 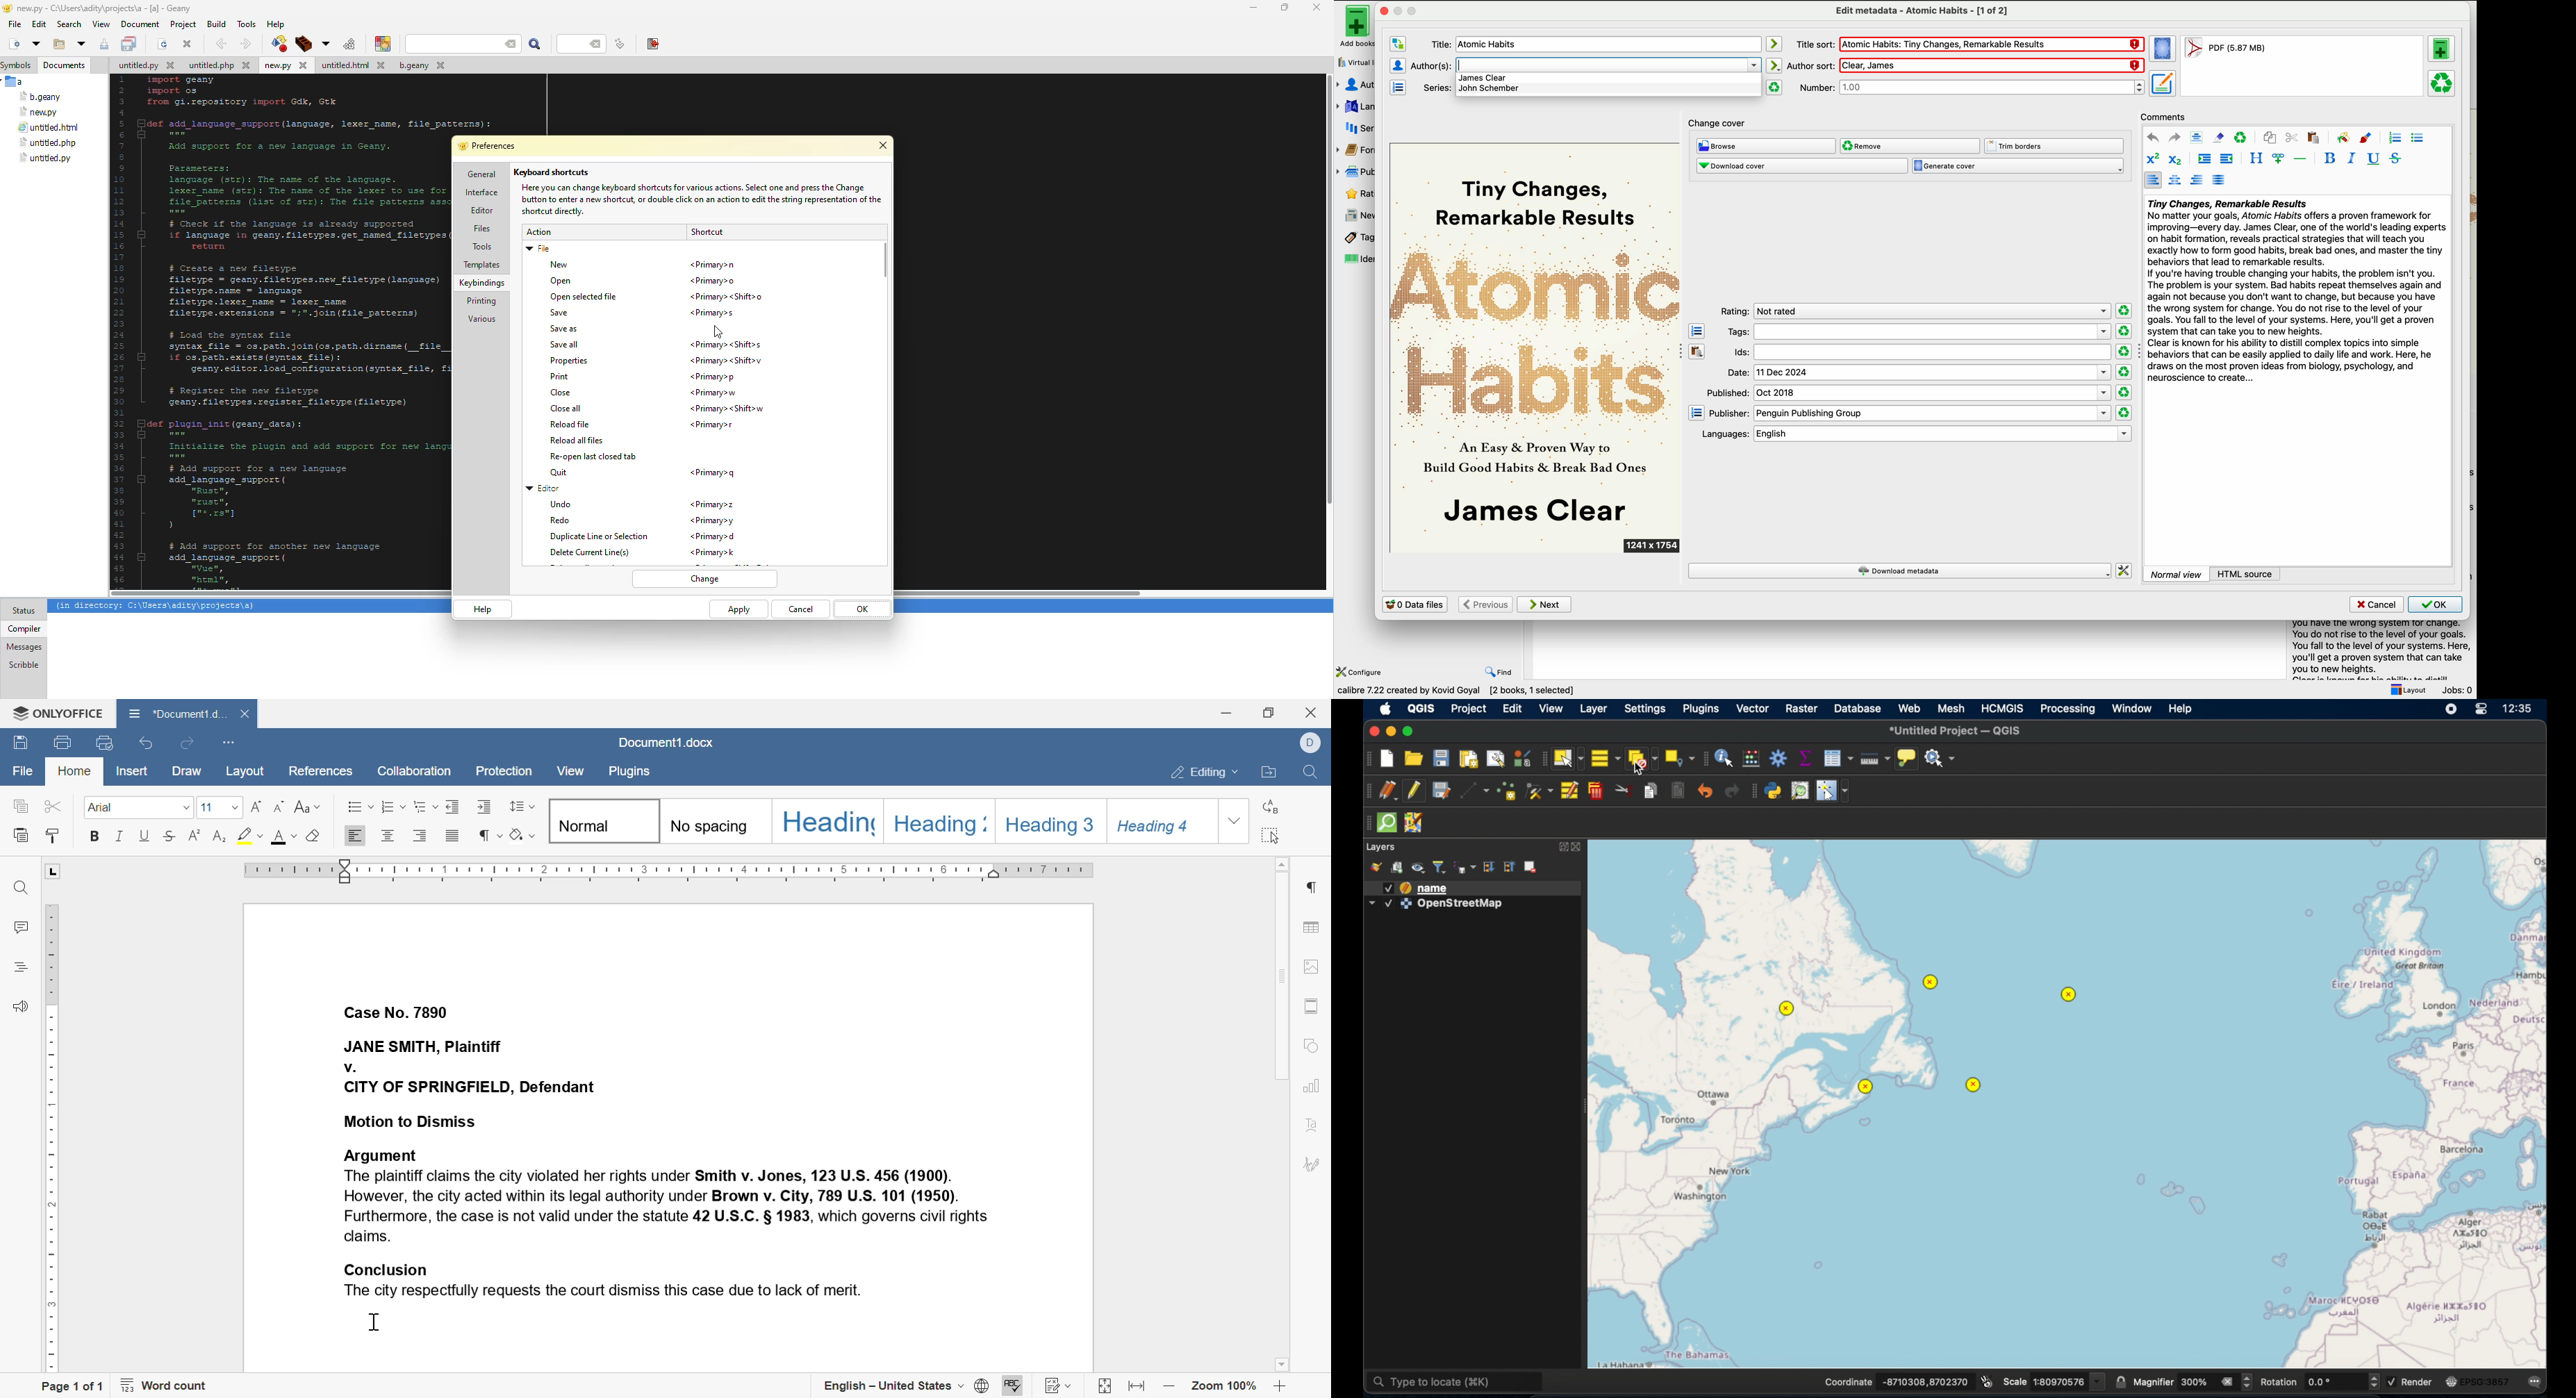 I want to click on title sort:, so click(x=1815, y=44).